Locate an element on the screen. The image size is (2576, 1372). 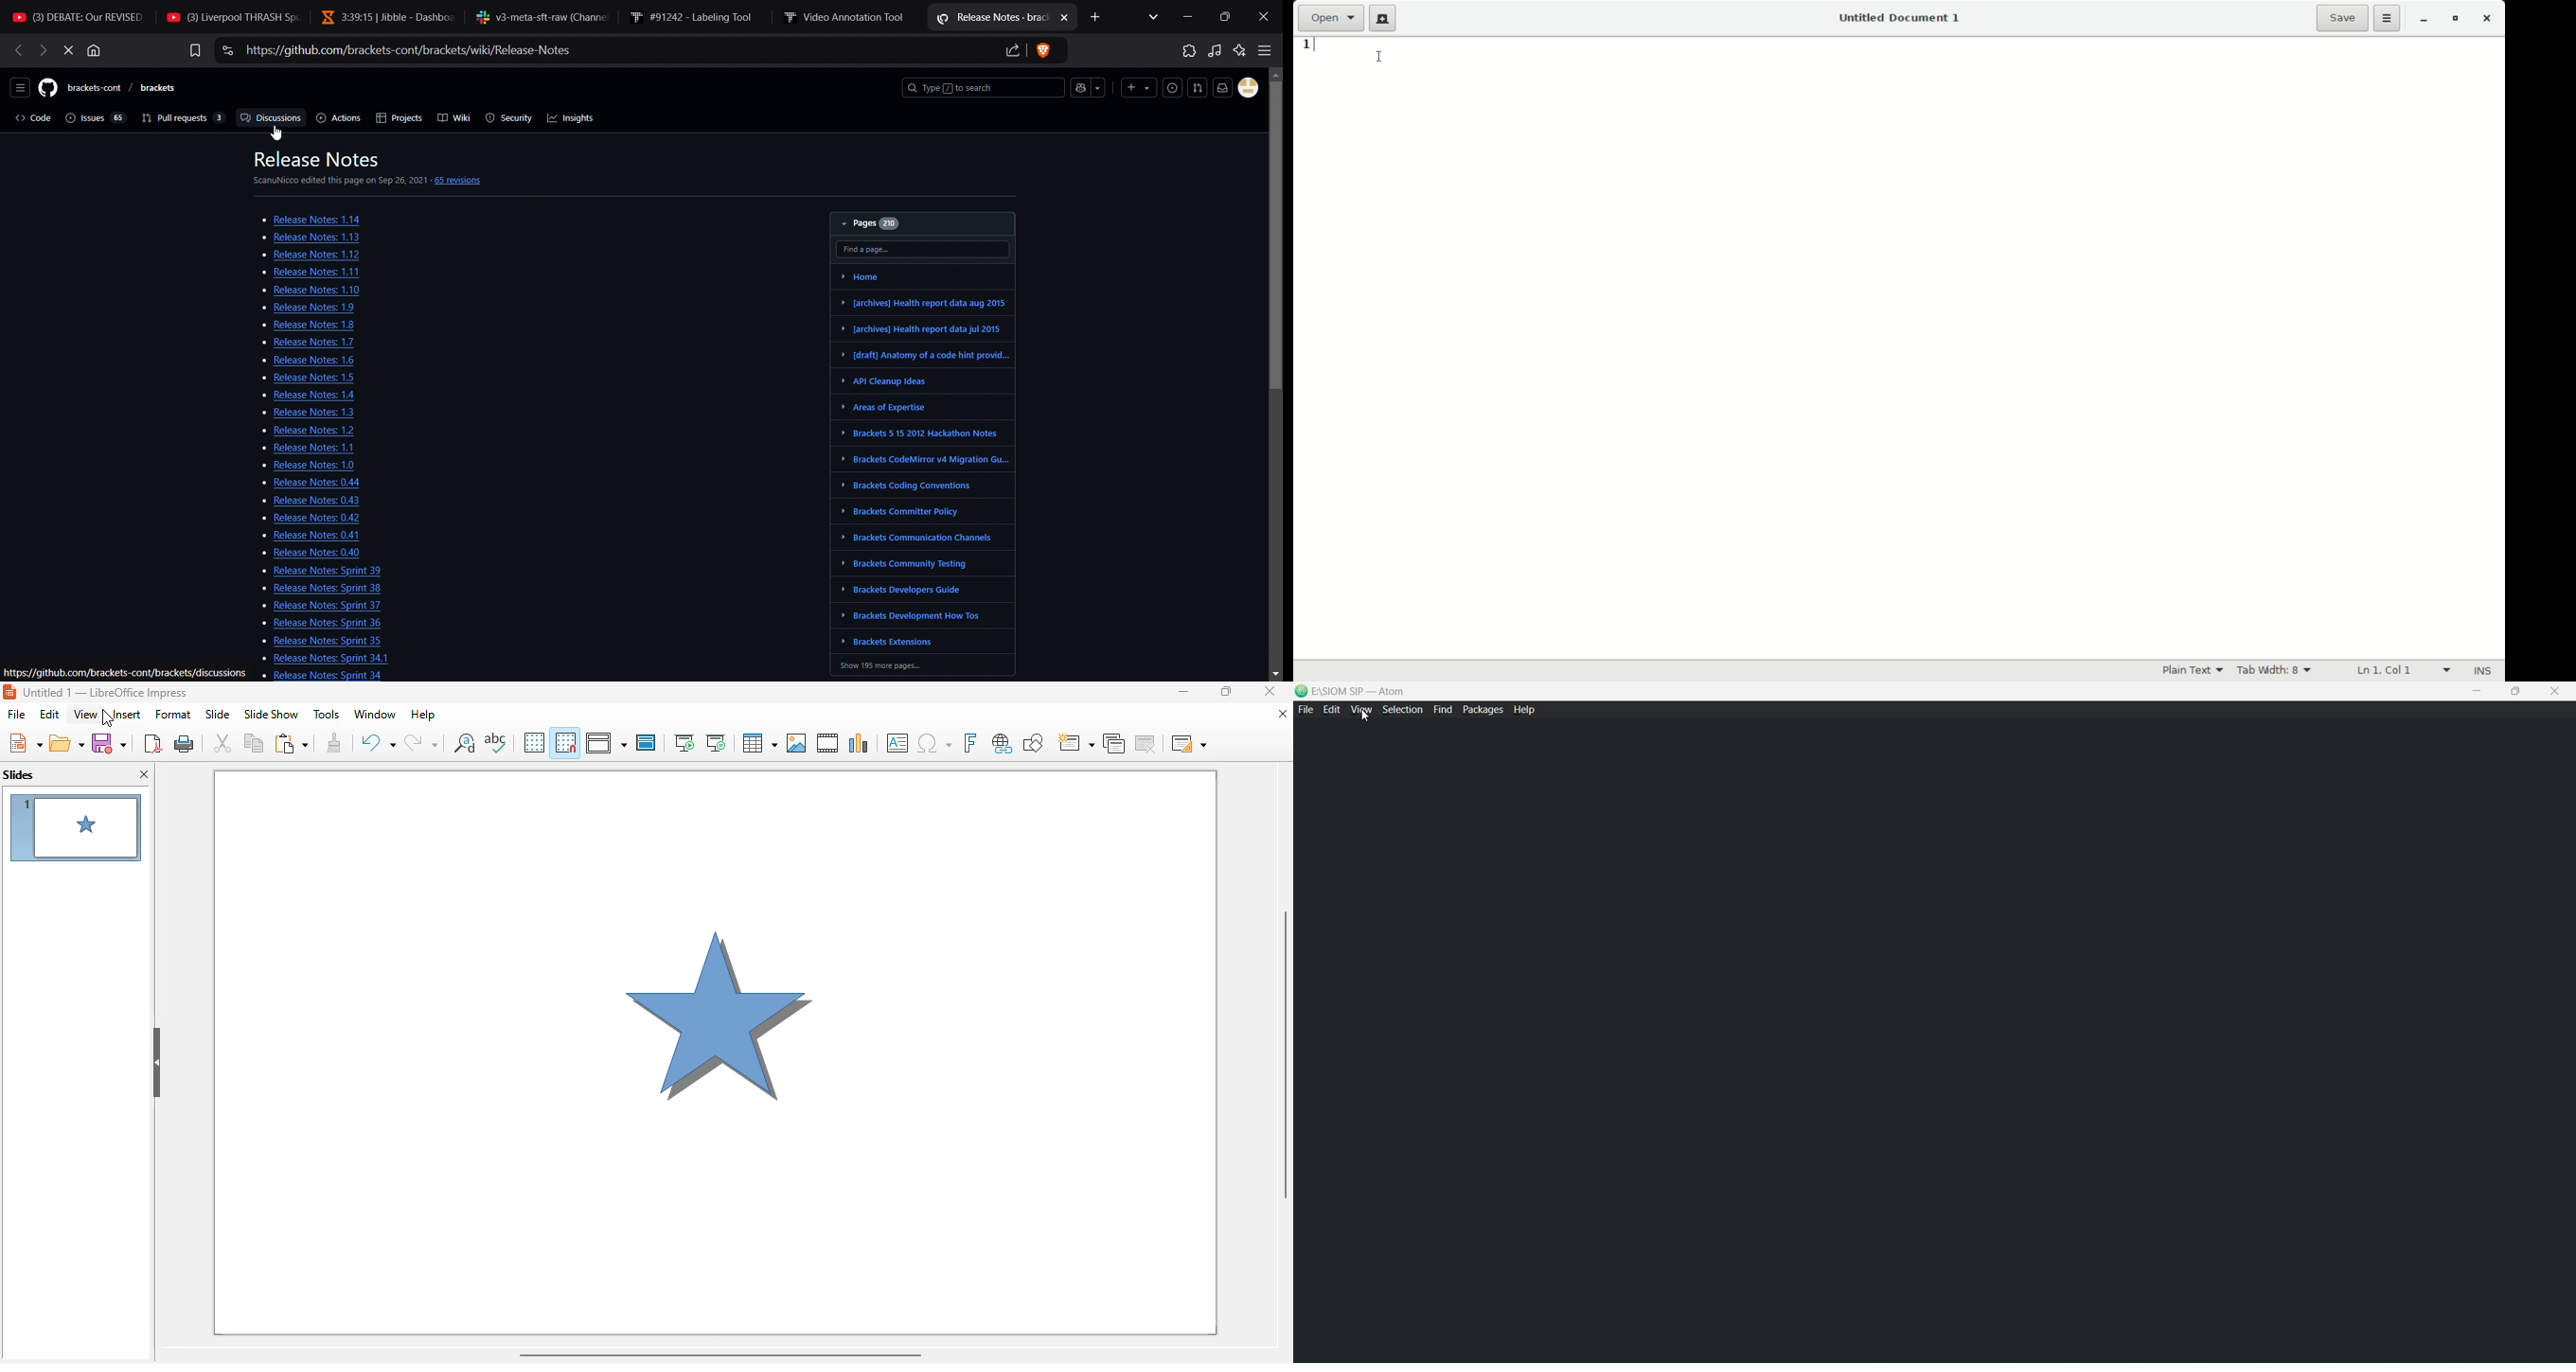
LibreOffice impress logo is located at coordinates (9, 692).